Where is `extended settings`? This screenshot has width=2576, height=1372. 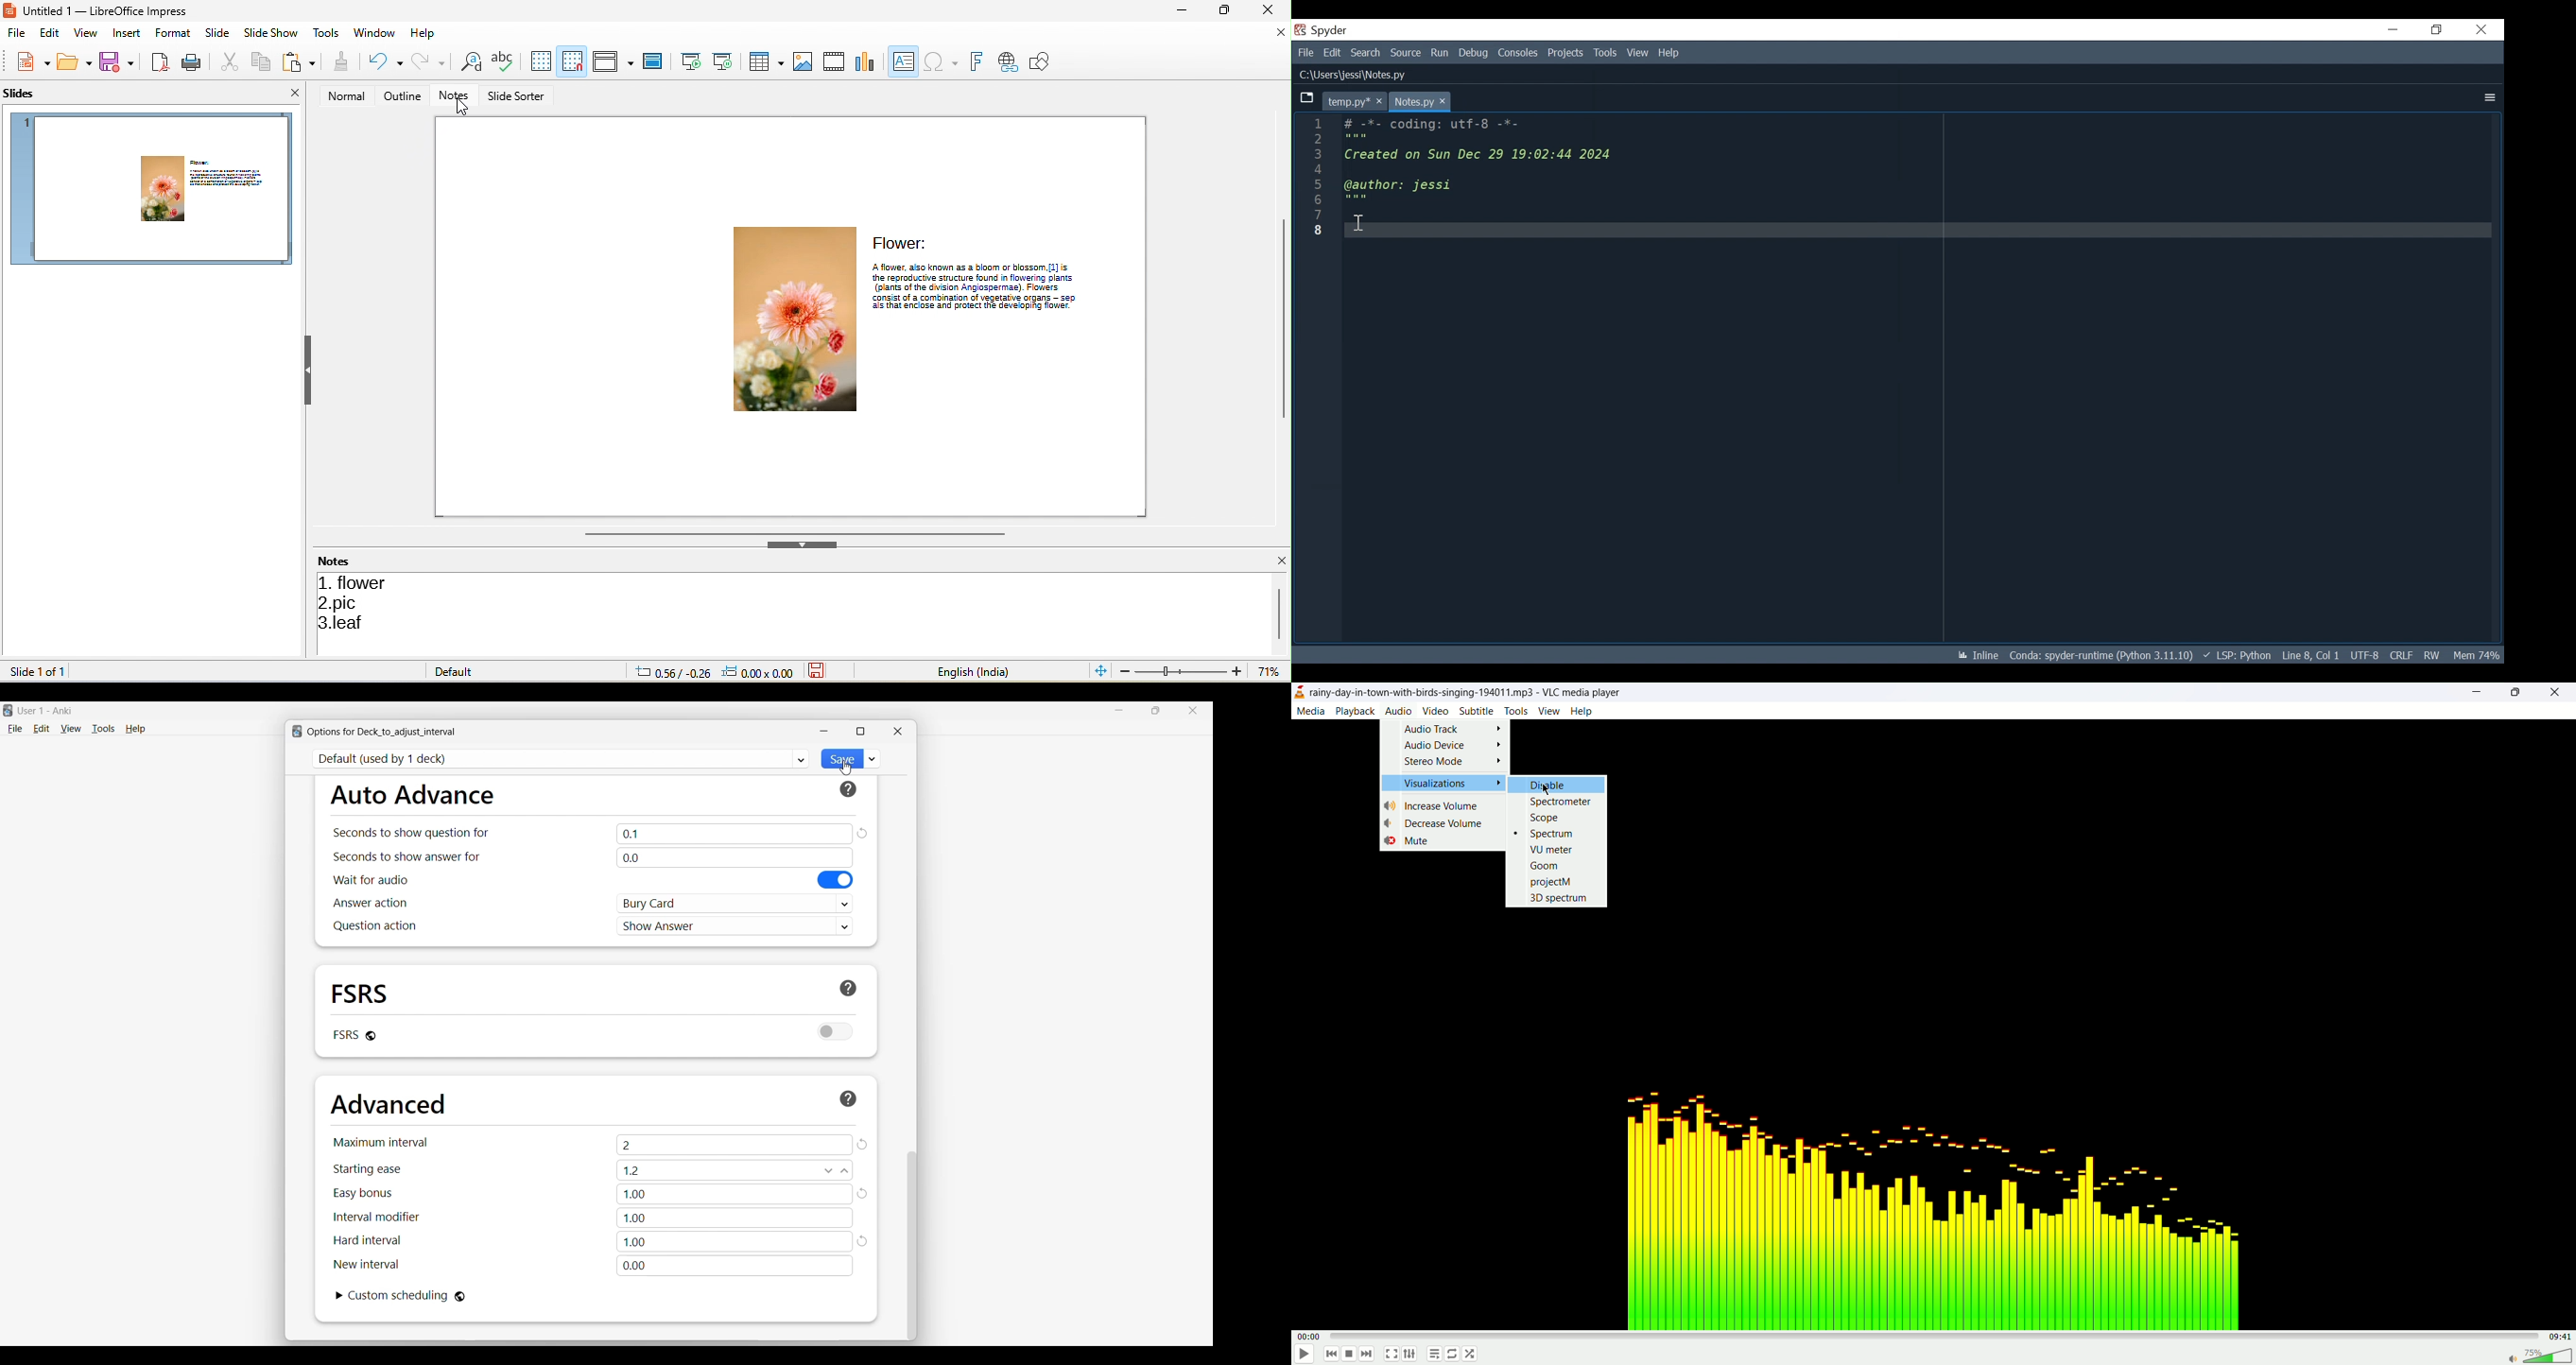
extended settings is located at coordinates (1412, 1354).